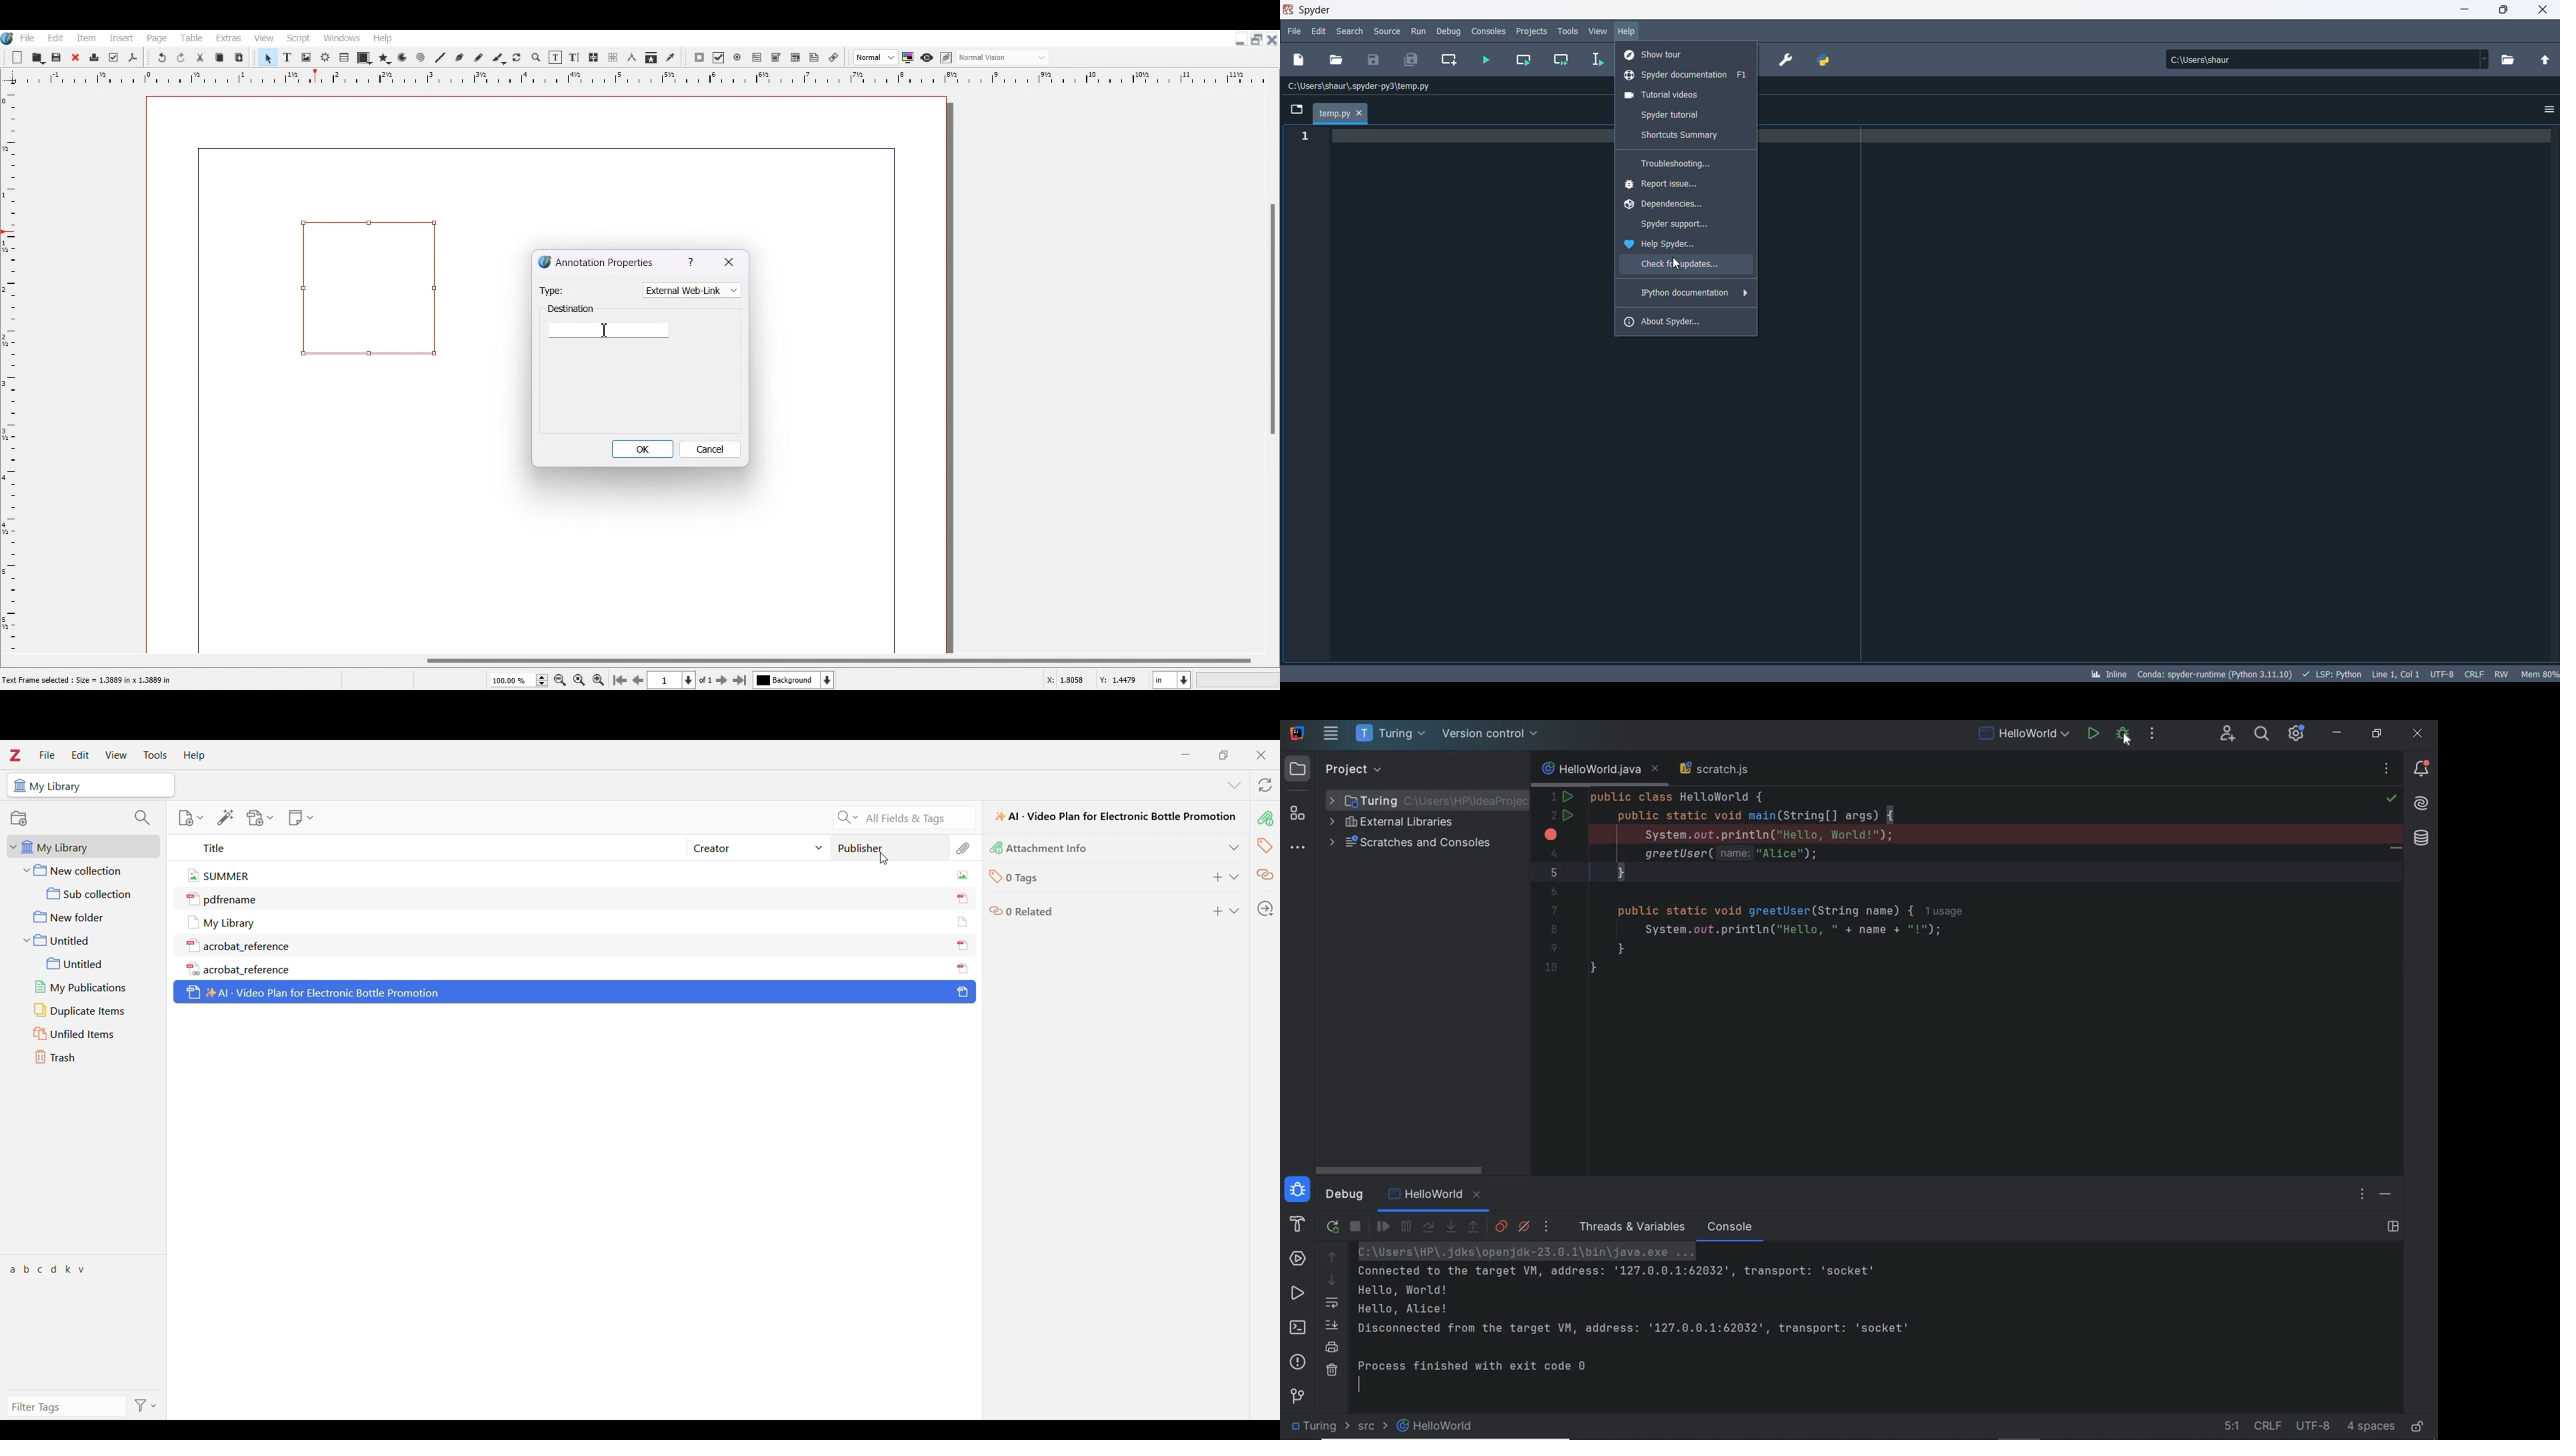  What do you see at coordinates (343, 37) in the screenshot?
I see `Windows` at bounding box center [343, 37].